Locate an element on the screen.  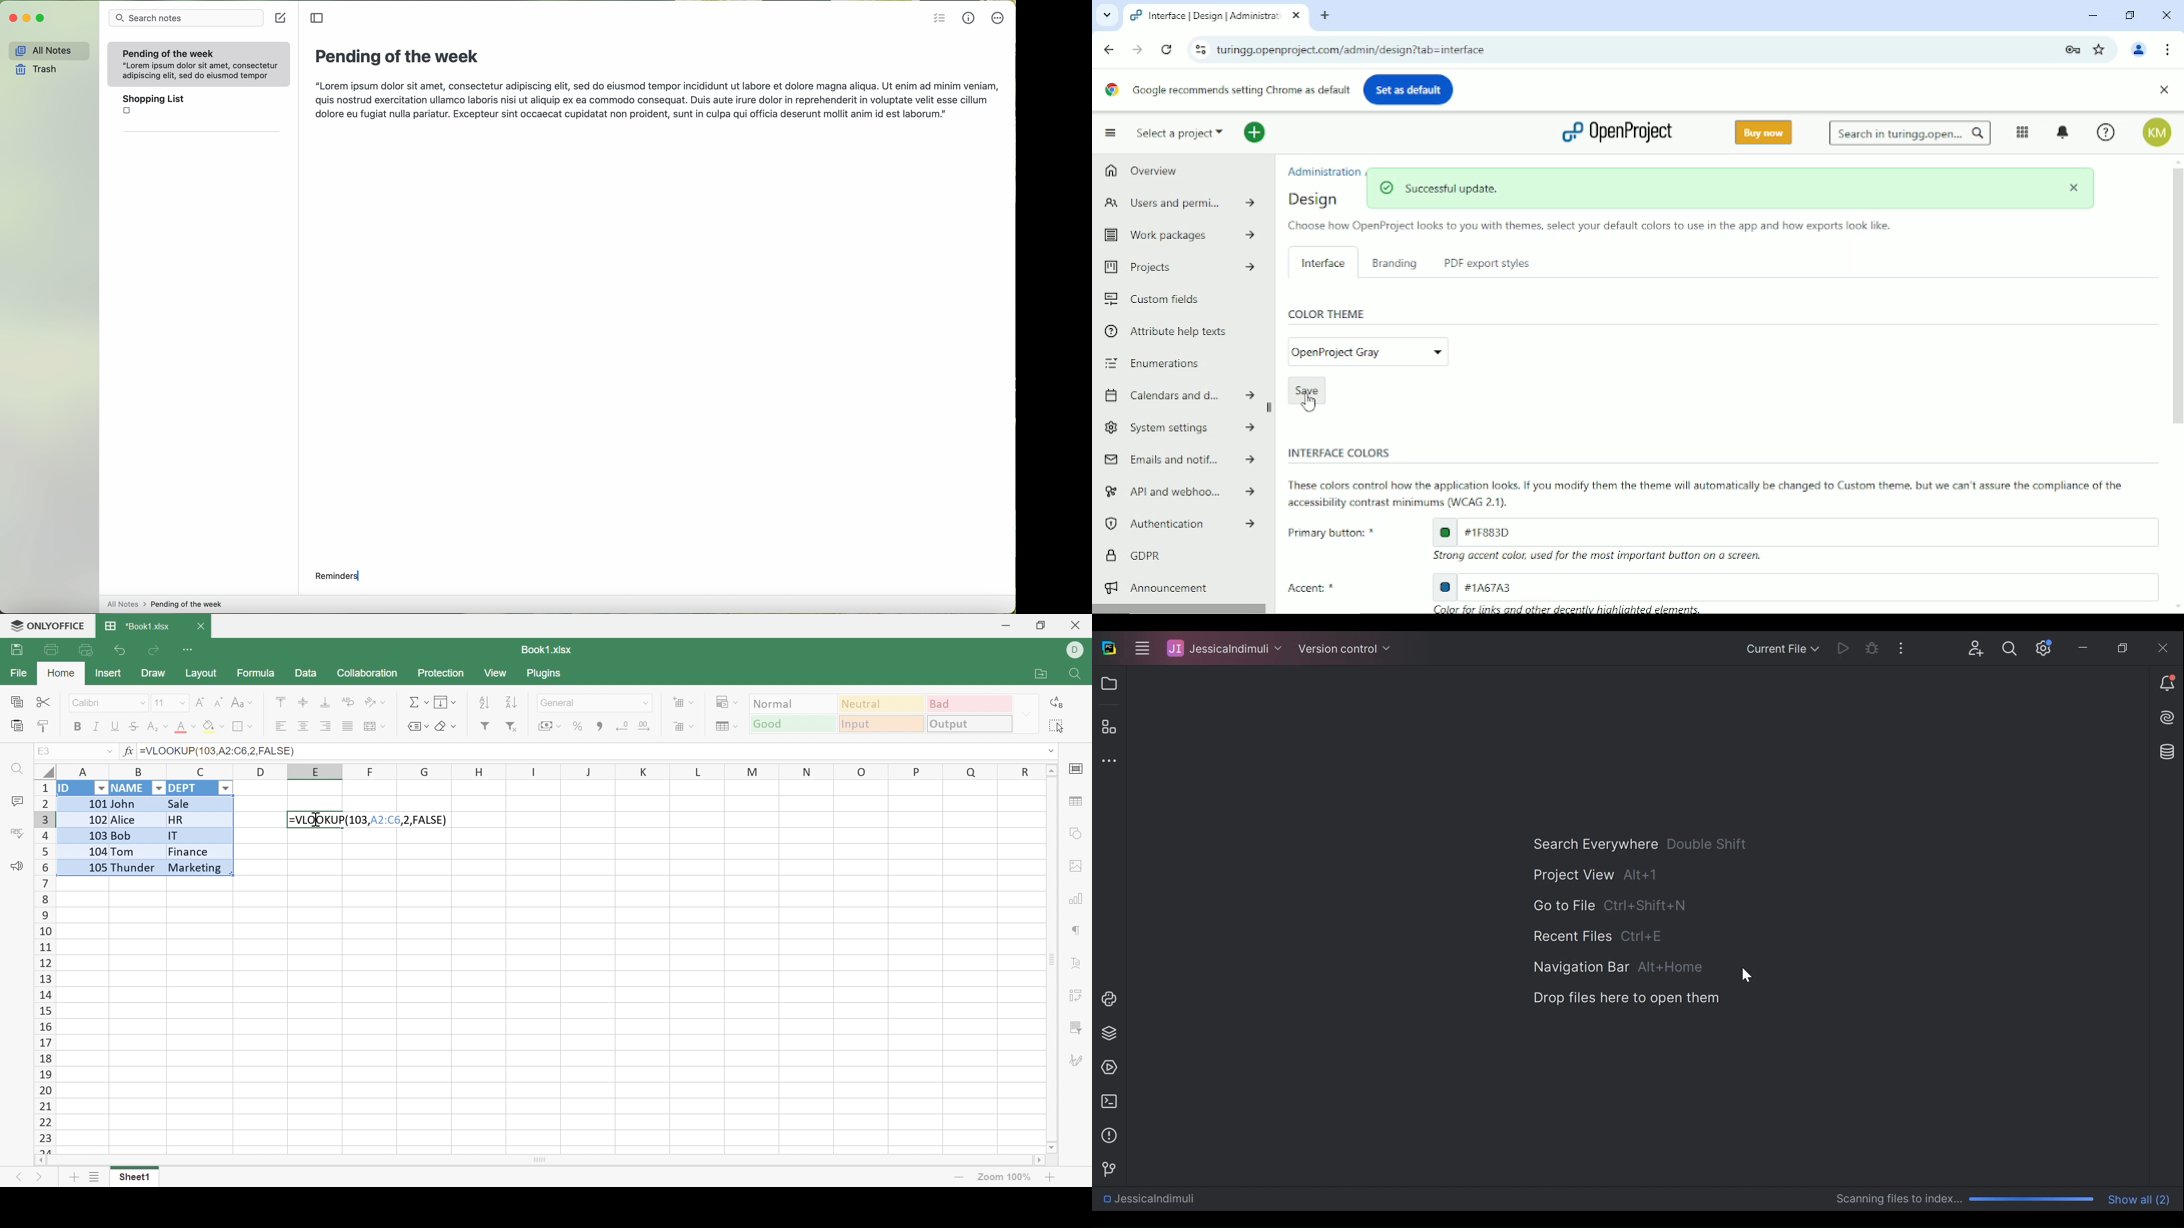
View is located at coordinates (497, 674).